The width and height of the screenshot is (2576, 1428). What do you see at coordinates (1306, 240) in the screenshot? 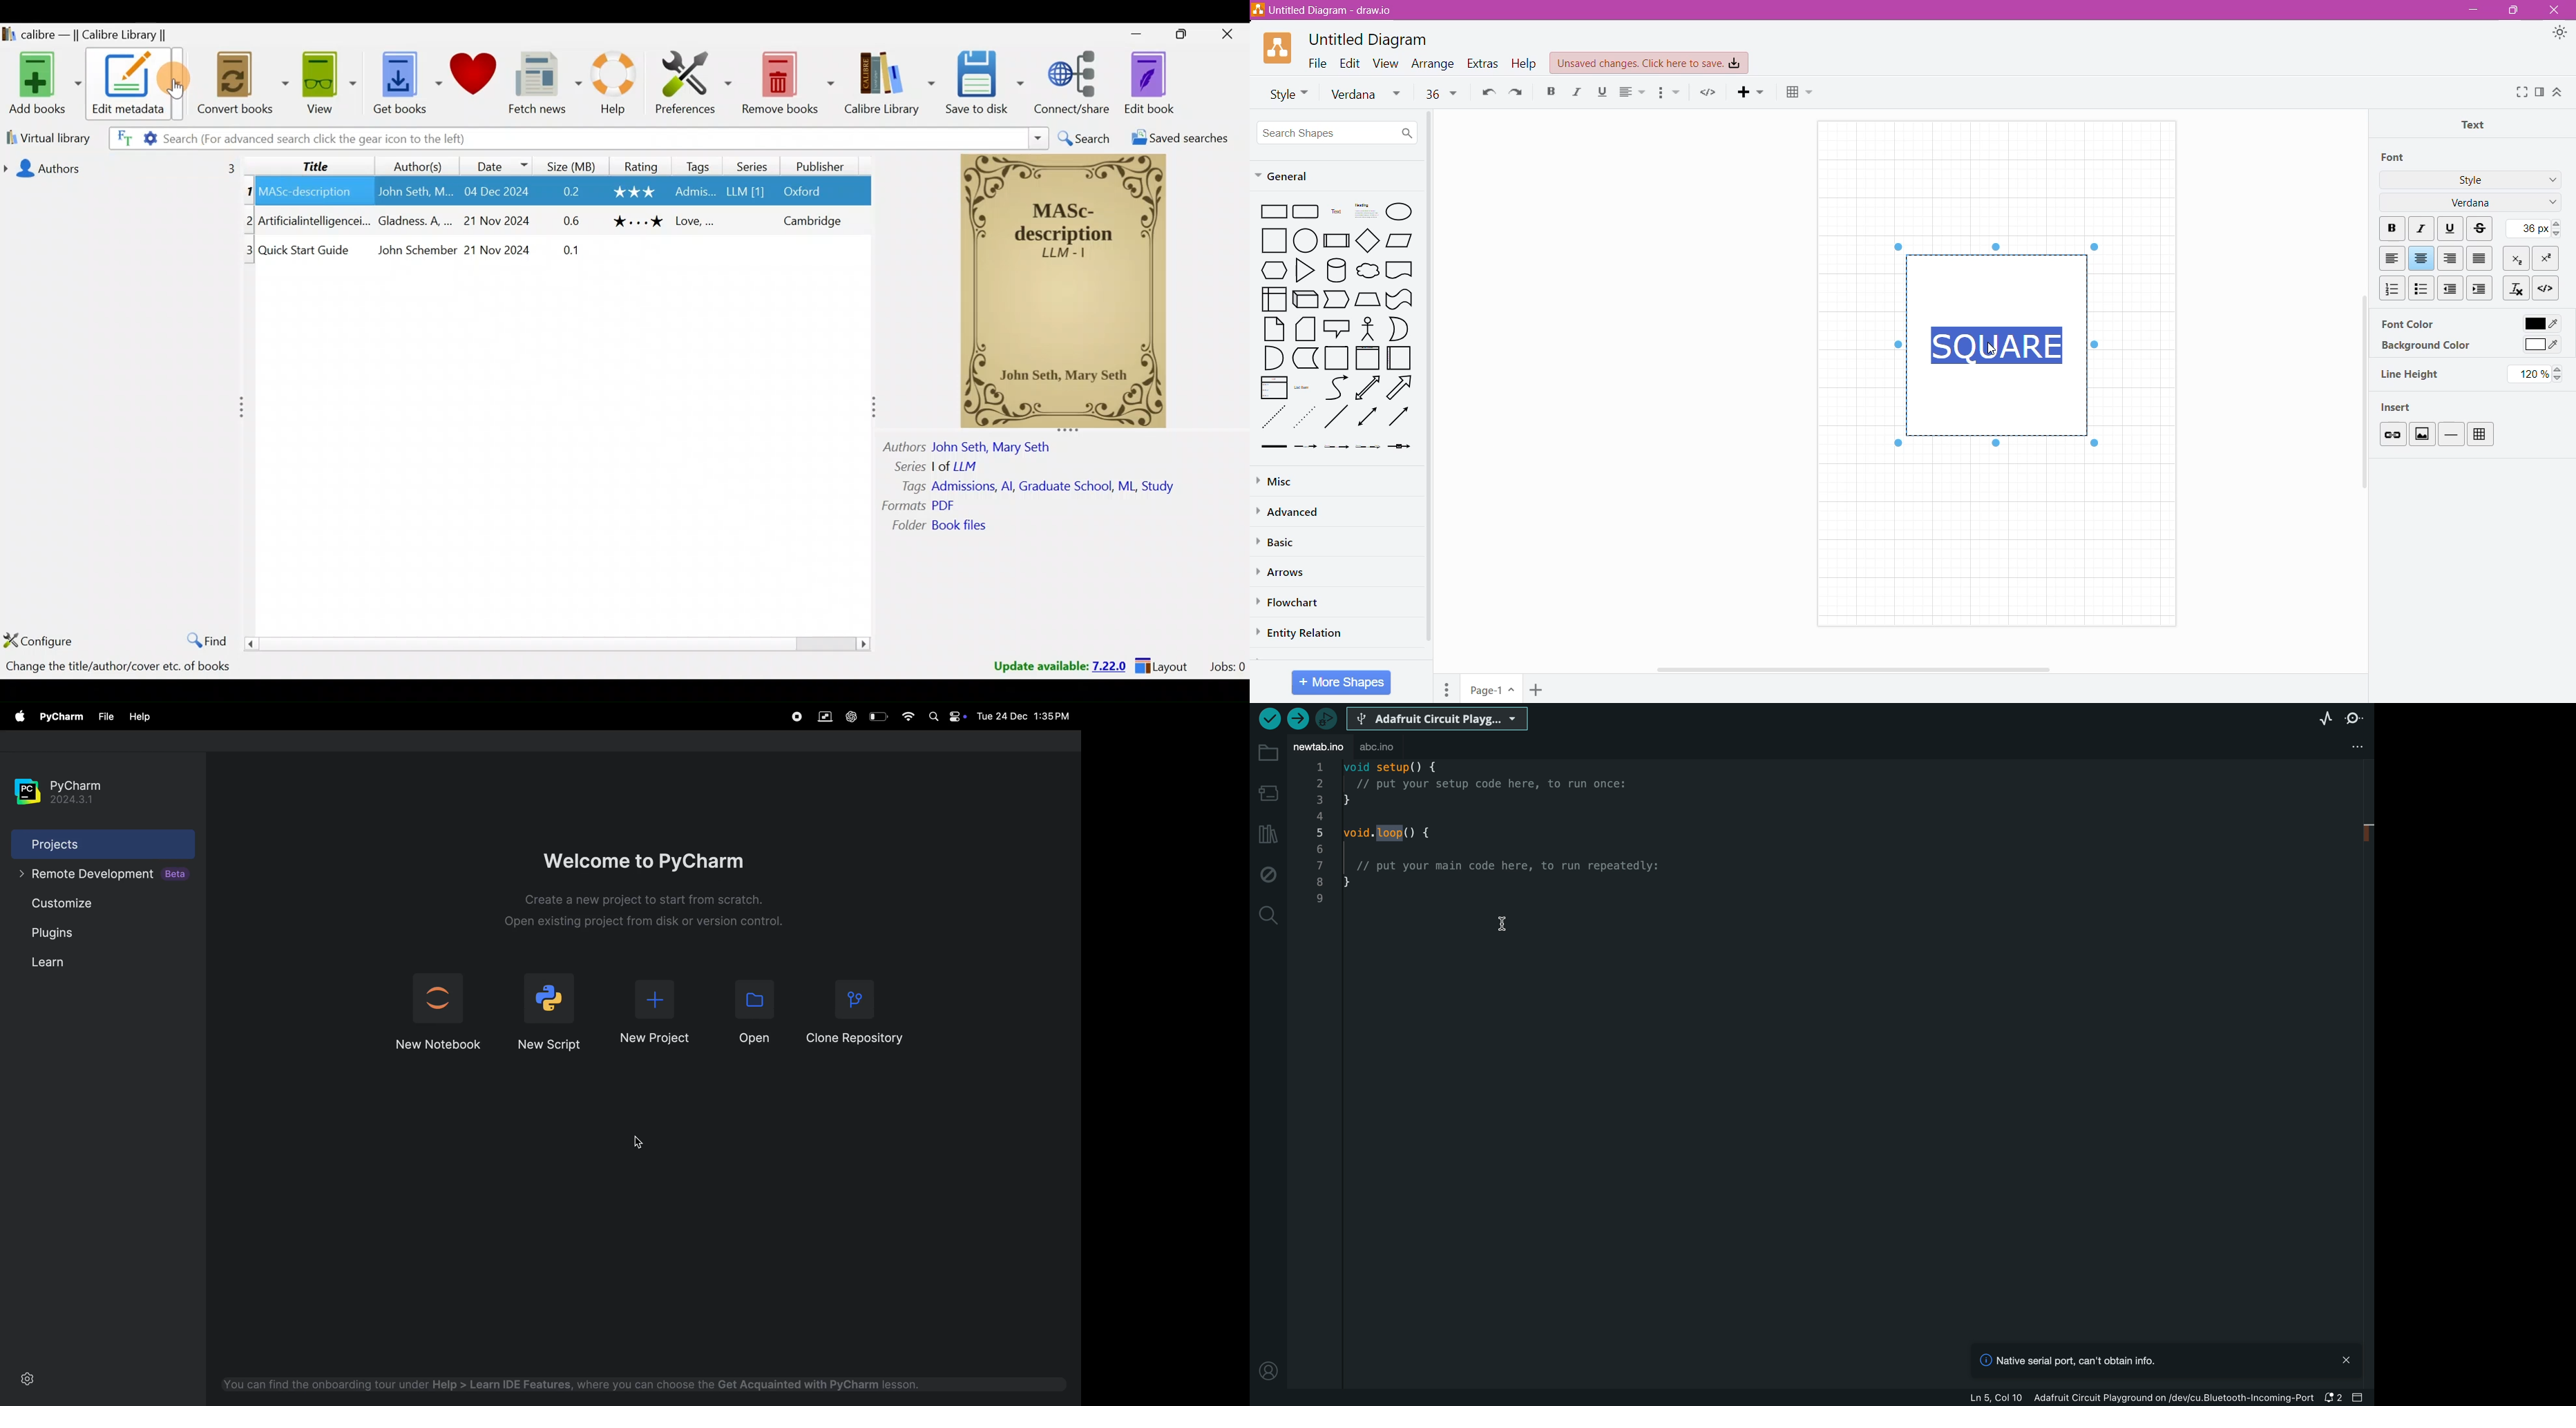
I see `circle` at bounding box center [1306, 240].